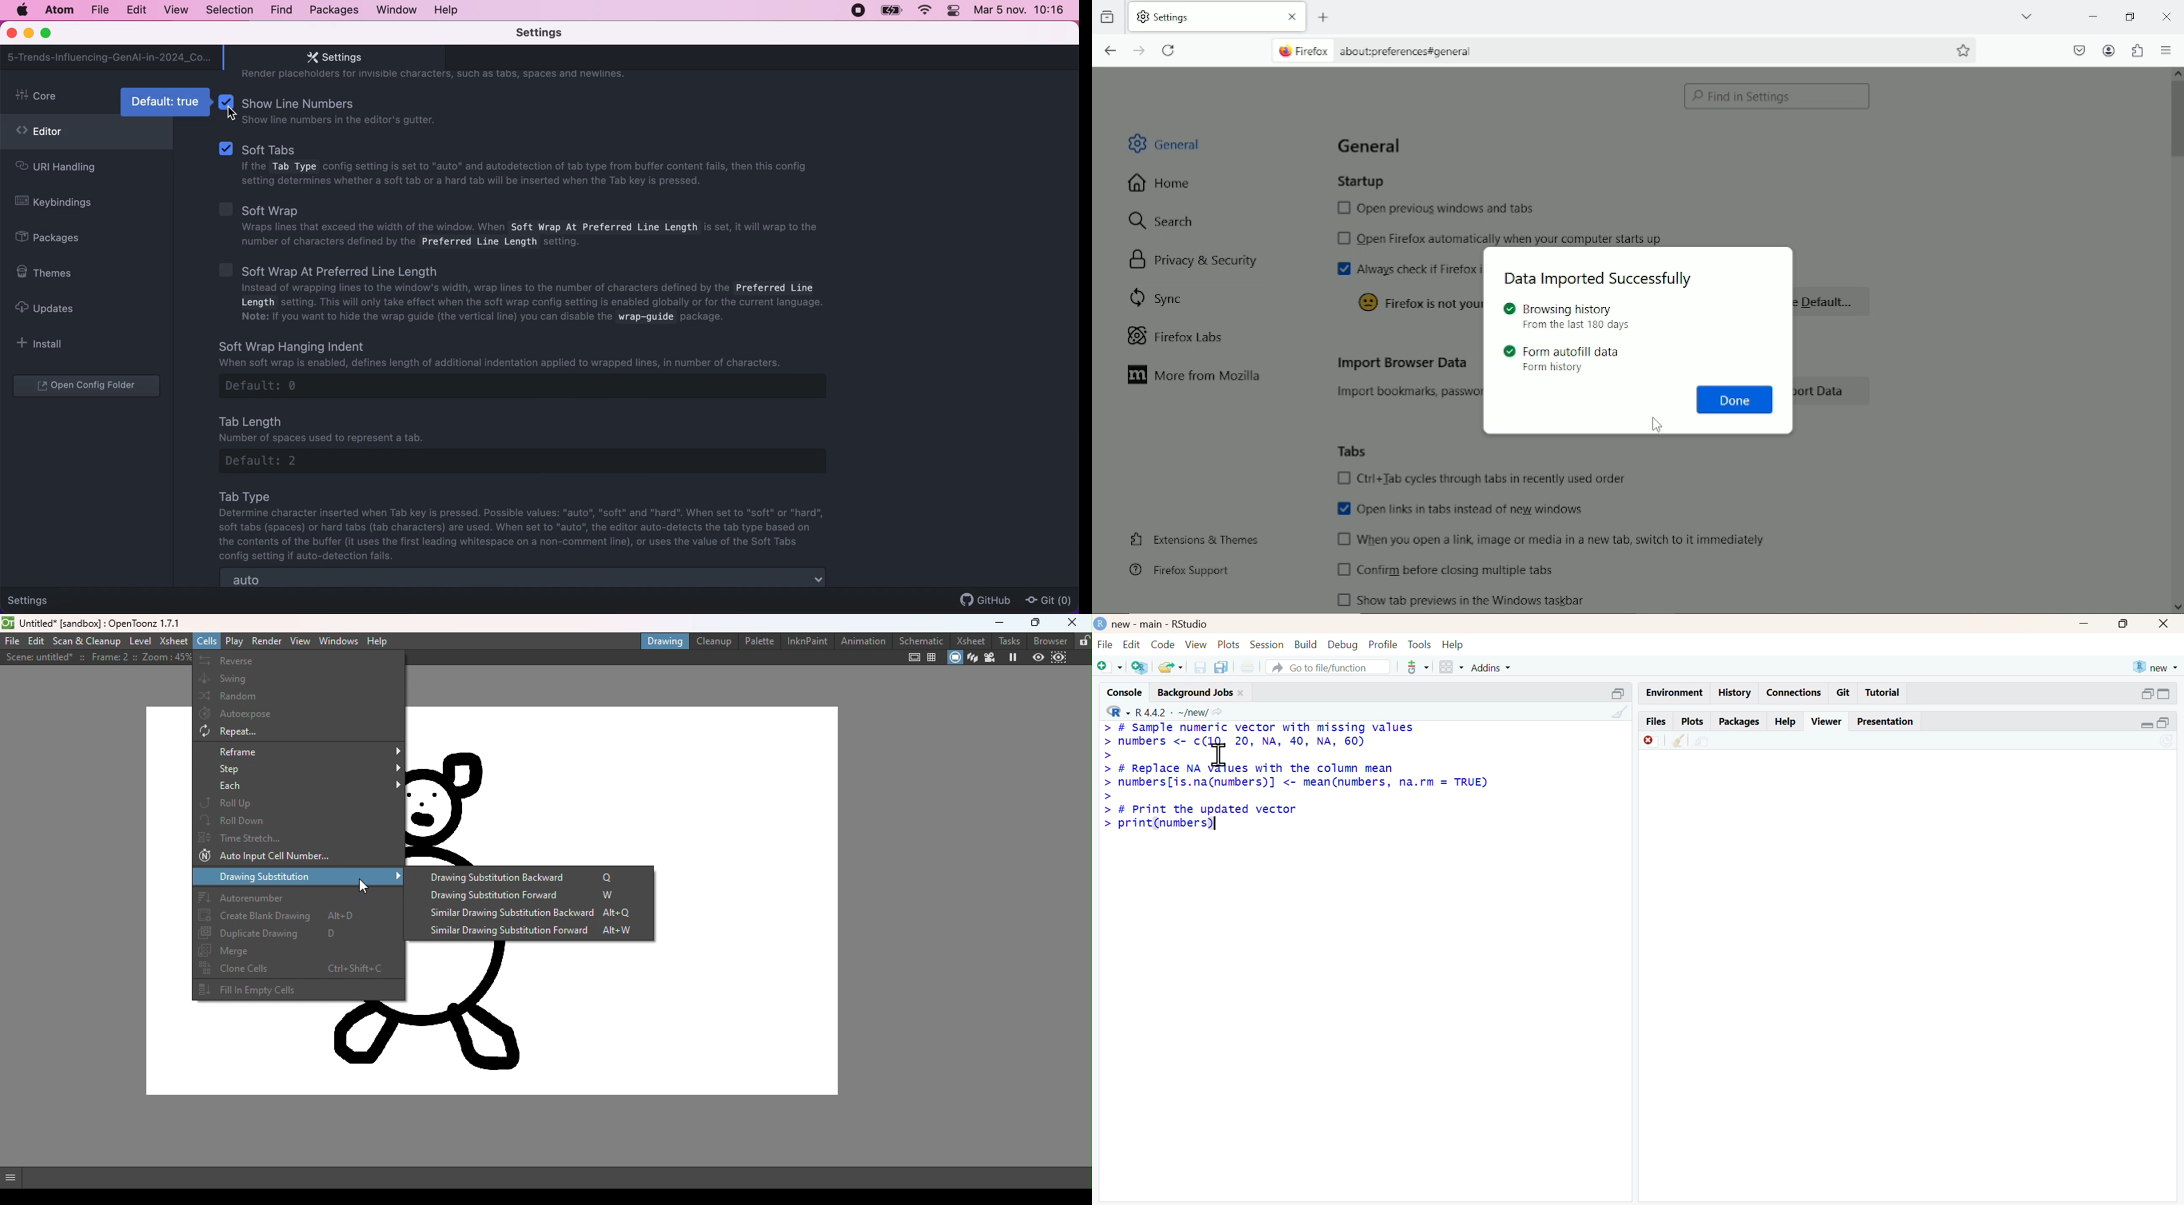 This screenshot has width=2184, height=1232. Describe the element at coordinates (1428, 210) in the screenshot. I see `Open previous windows and tabs` at that location.